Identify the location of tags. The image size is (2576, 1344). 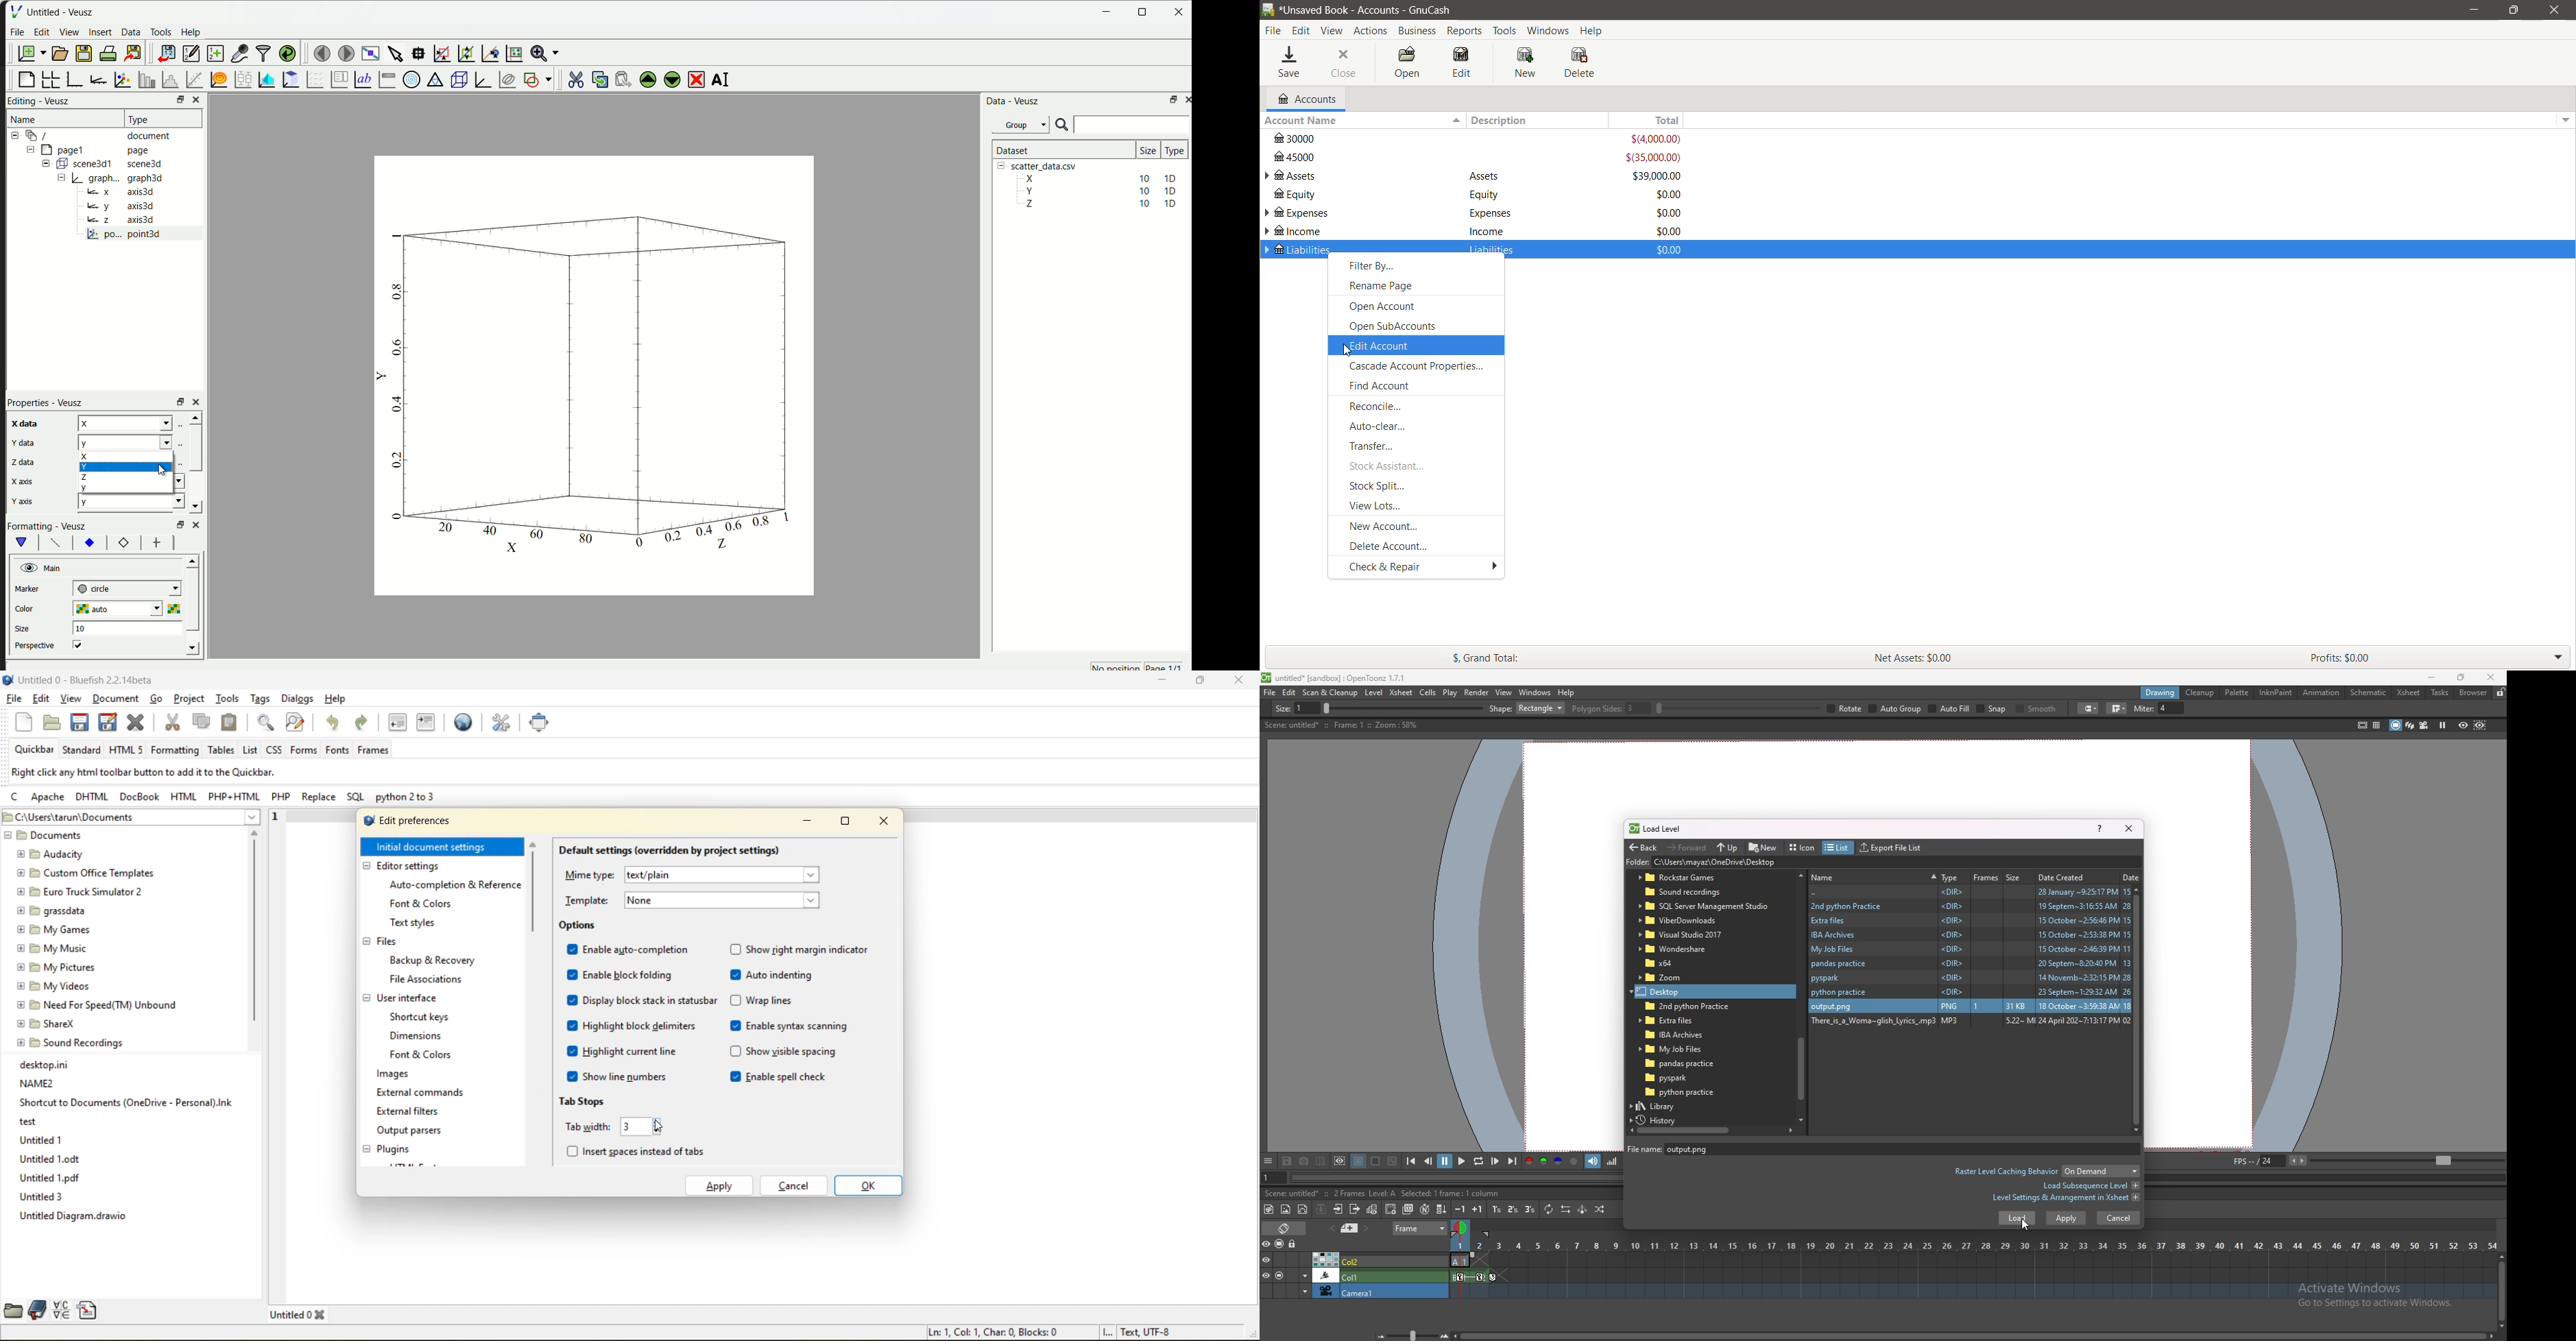
(260, 699).